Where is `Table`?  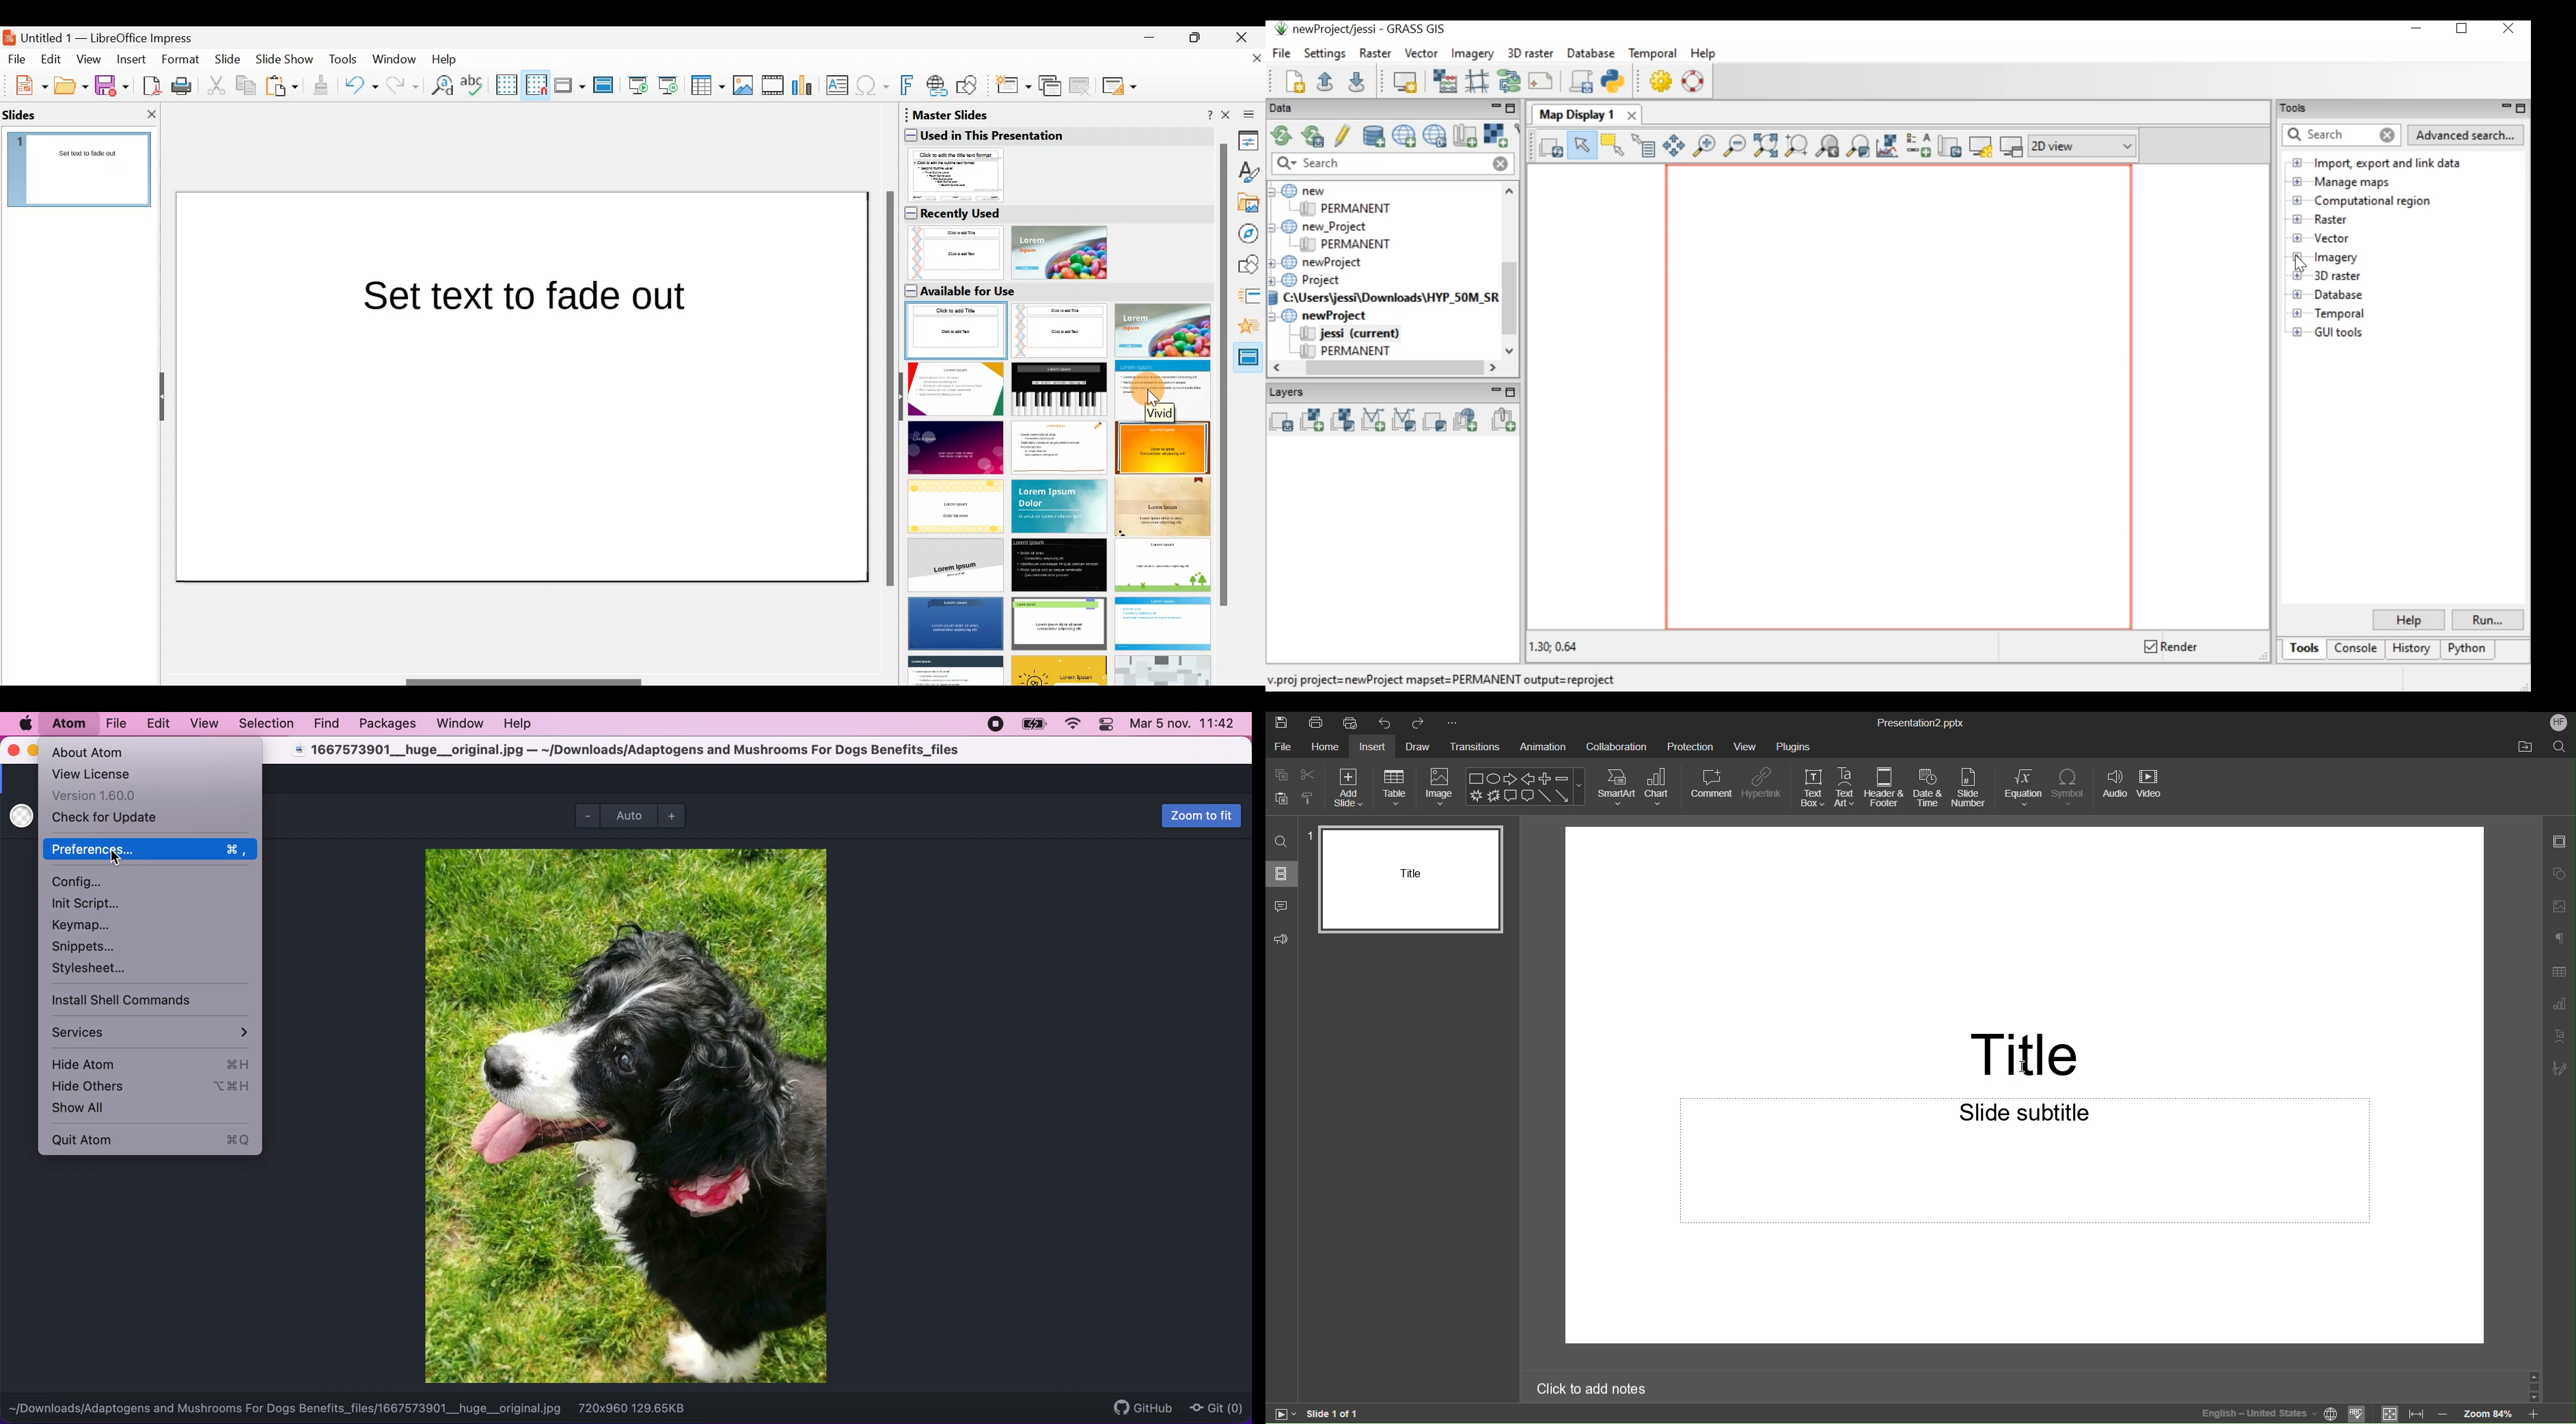 Table is located at coordinates (709, 86).